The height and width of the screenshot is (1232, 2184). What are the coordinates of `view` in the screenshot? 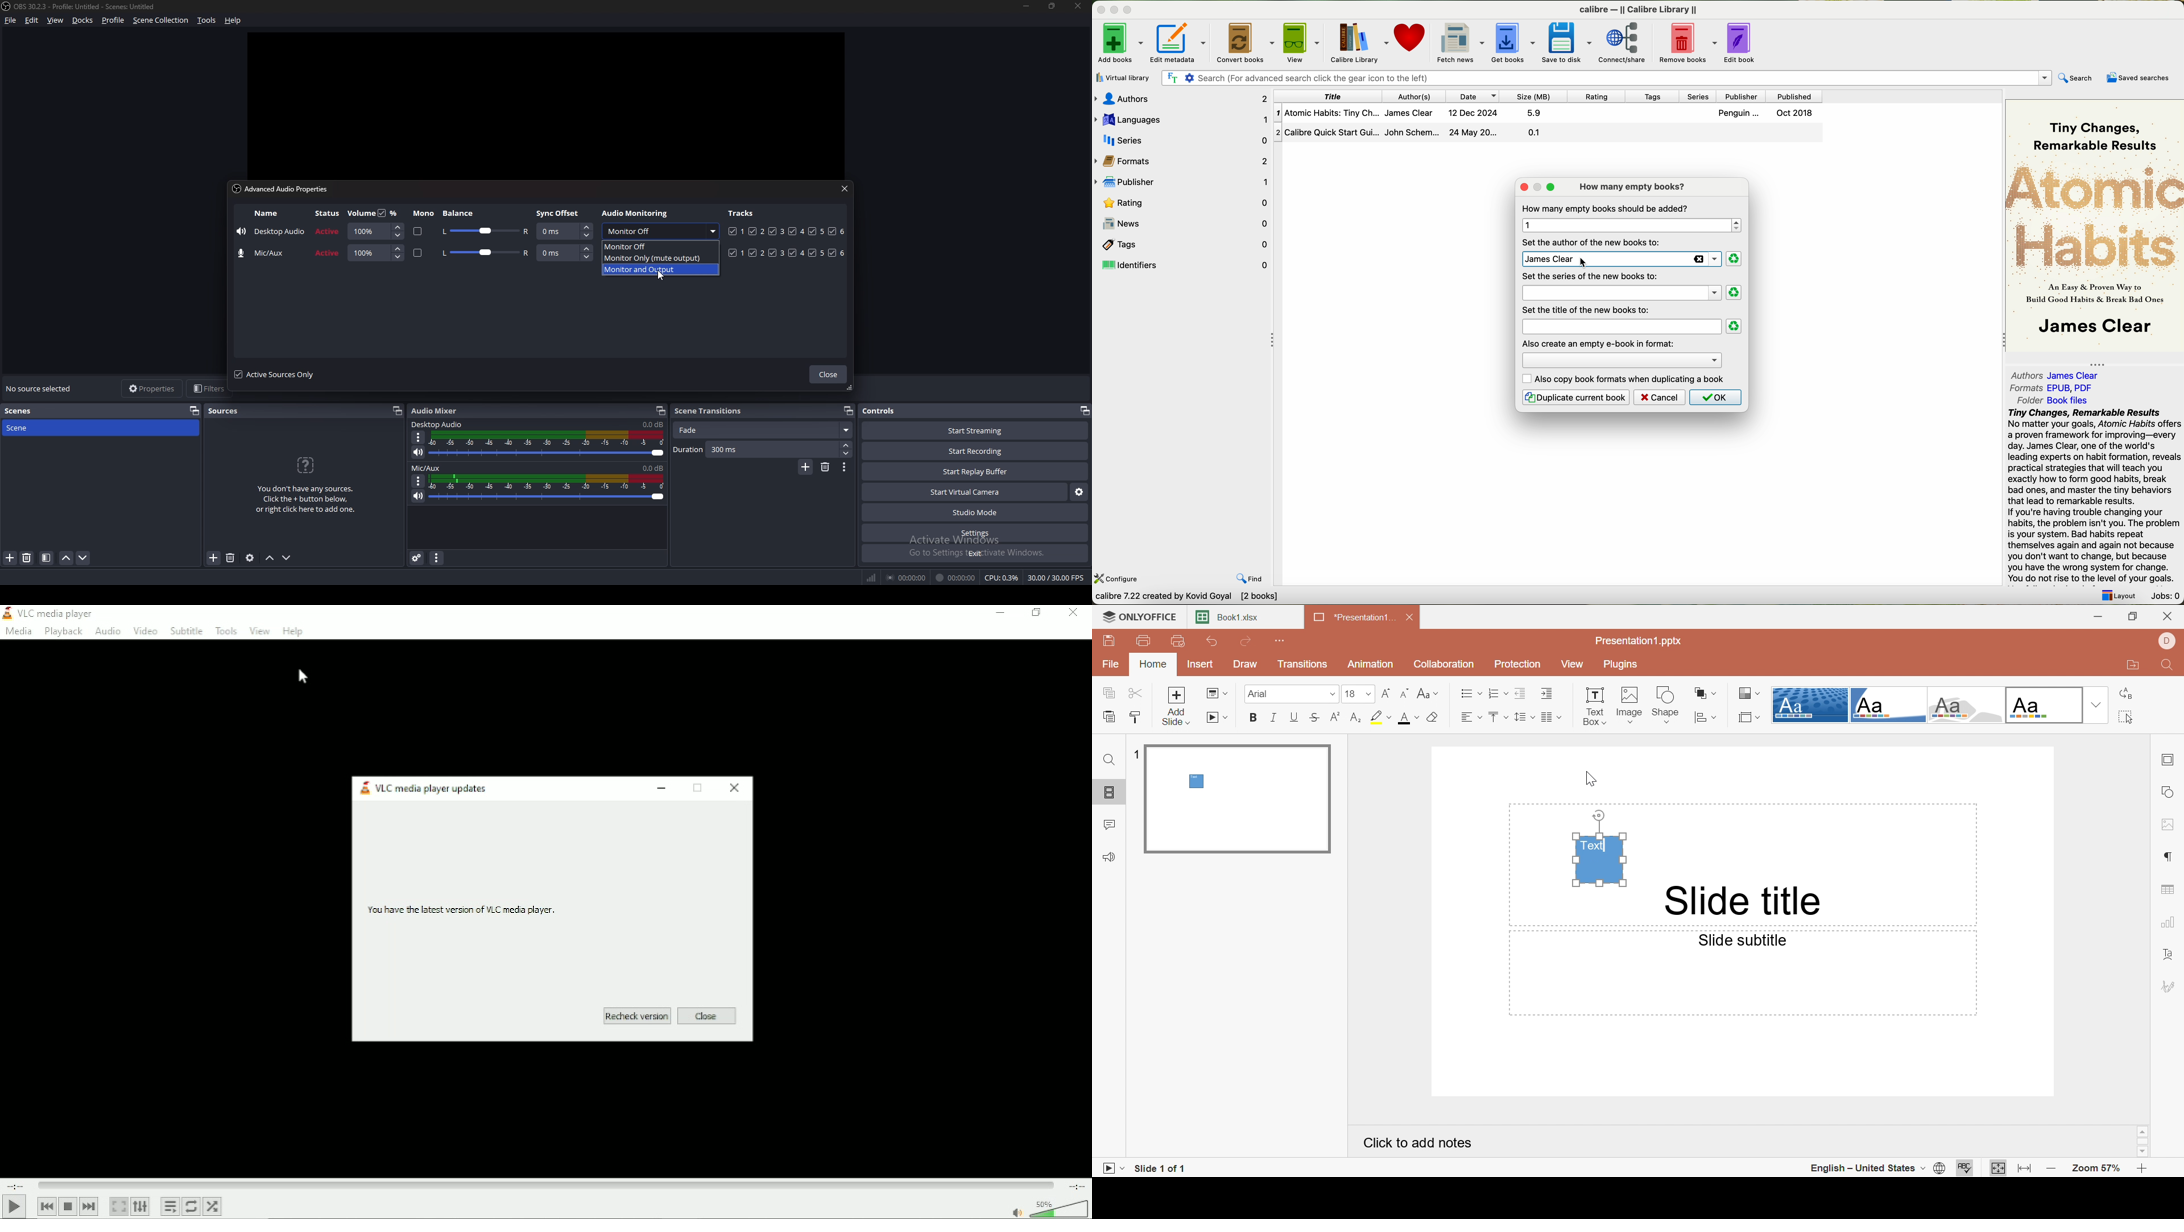 It's located at (1300, 42).